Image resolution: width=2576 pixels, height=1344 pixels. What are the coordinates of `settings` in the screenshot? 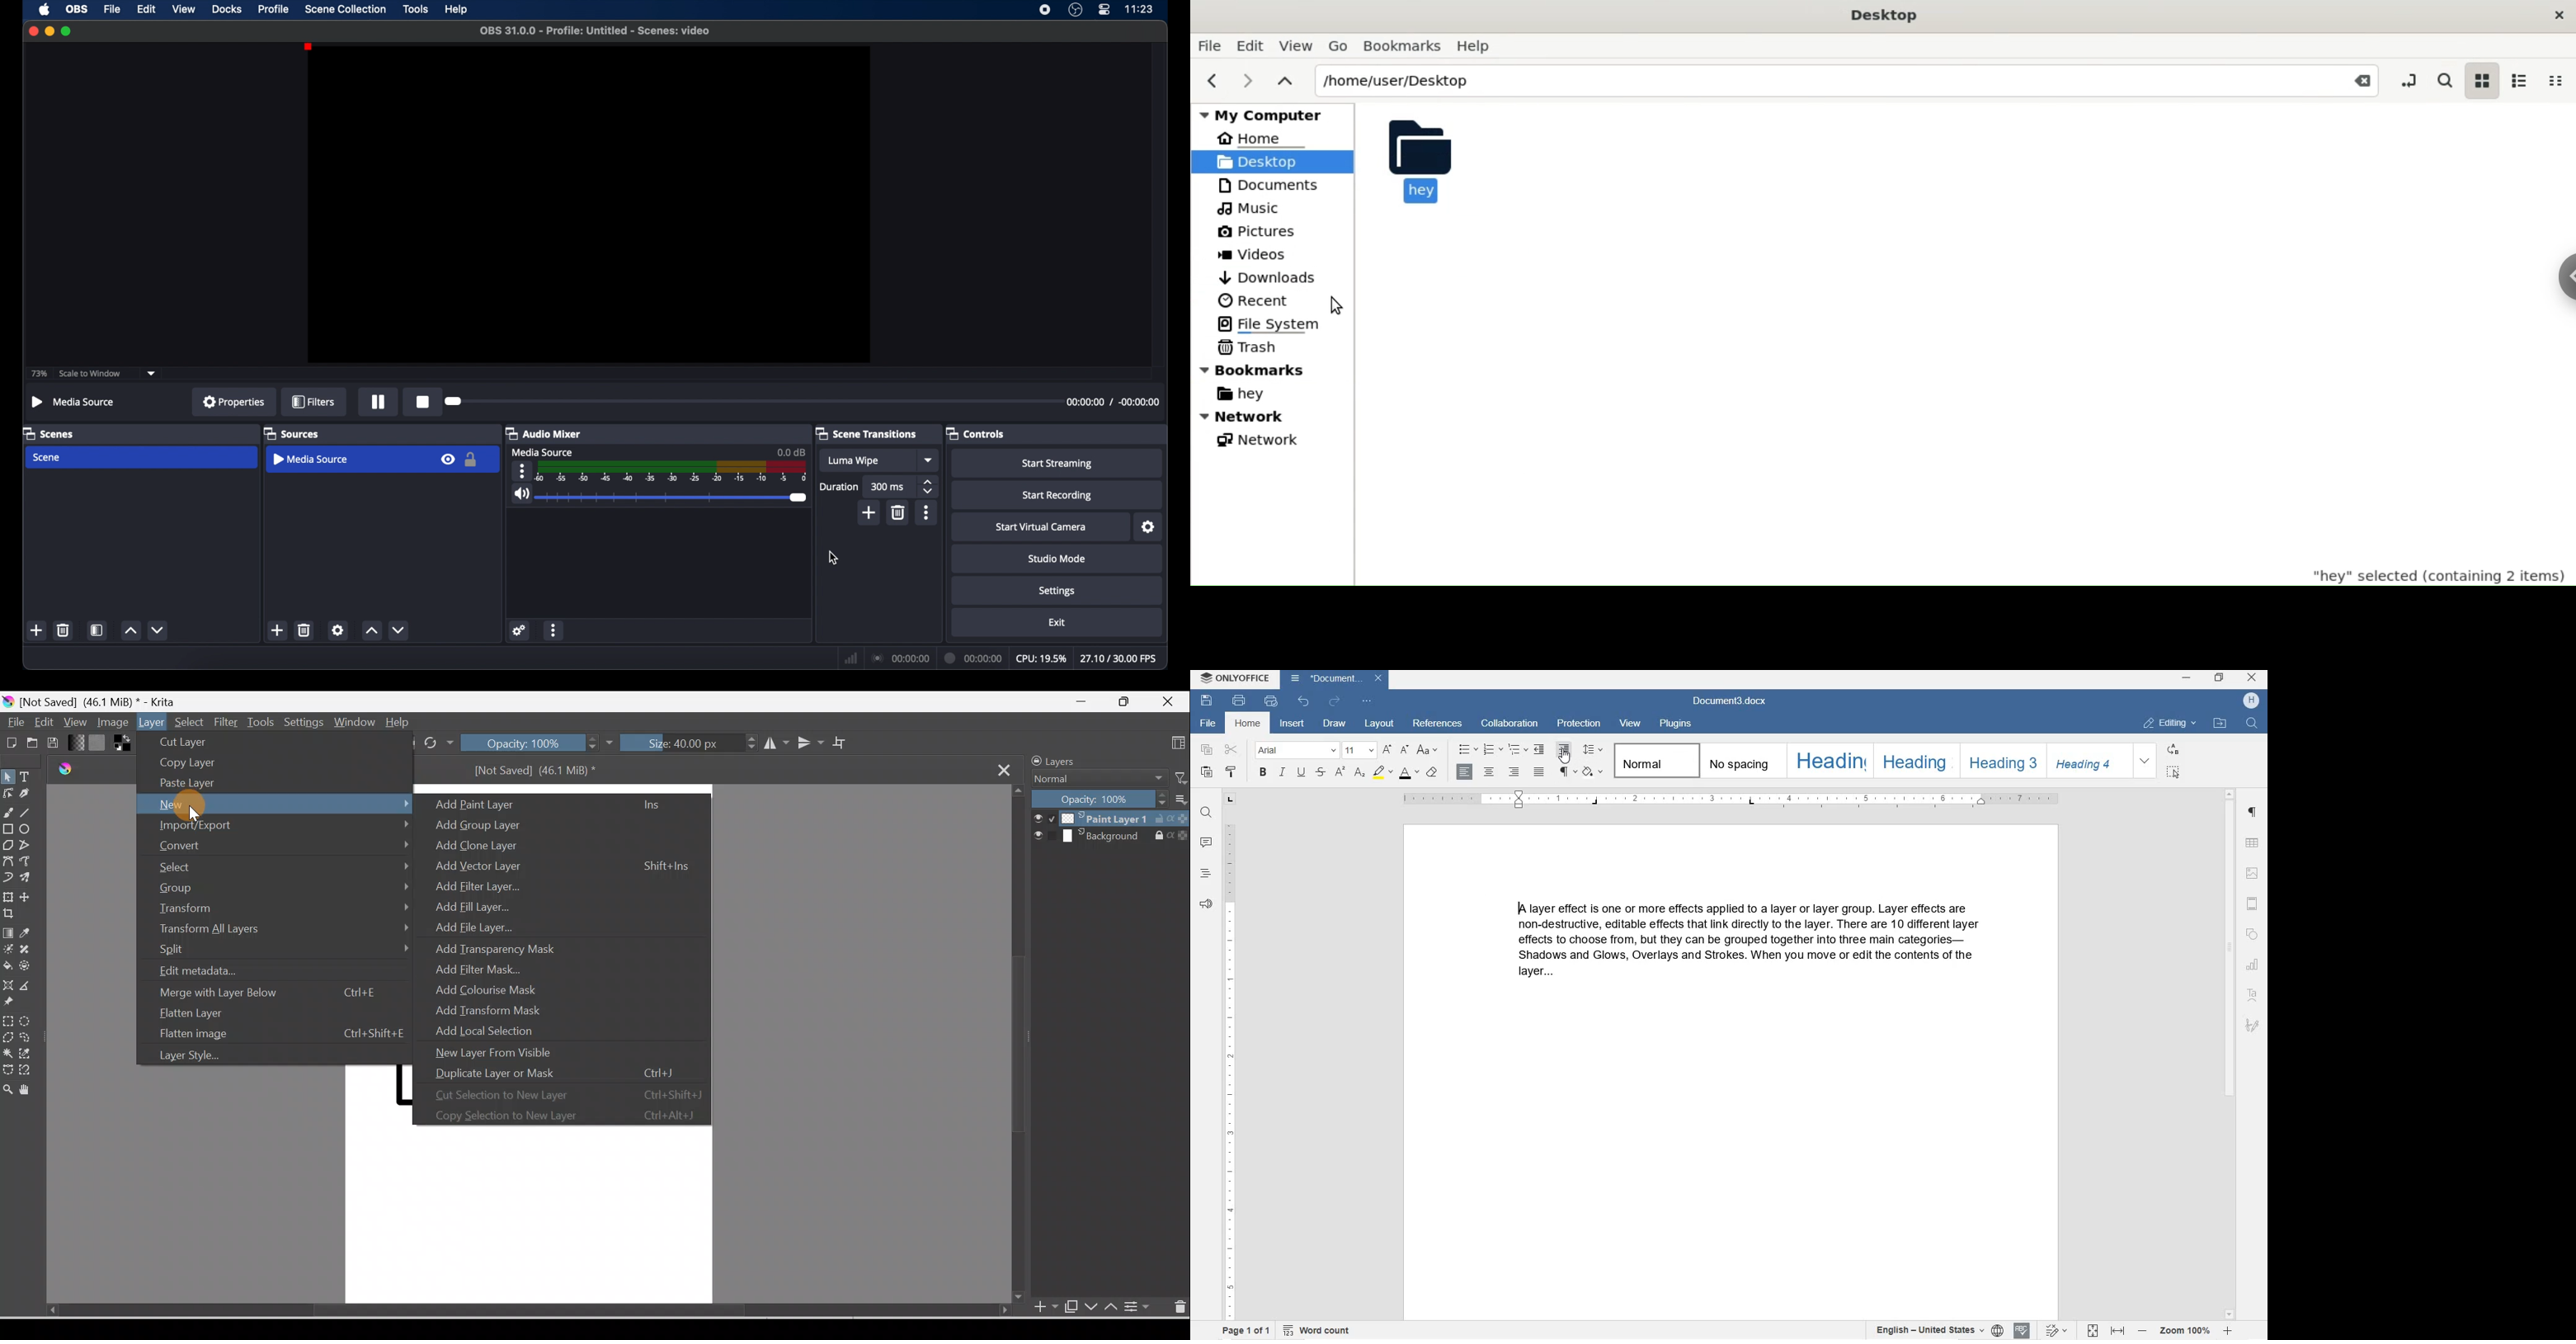 It's located at (1150, 527).